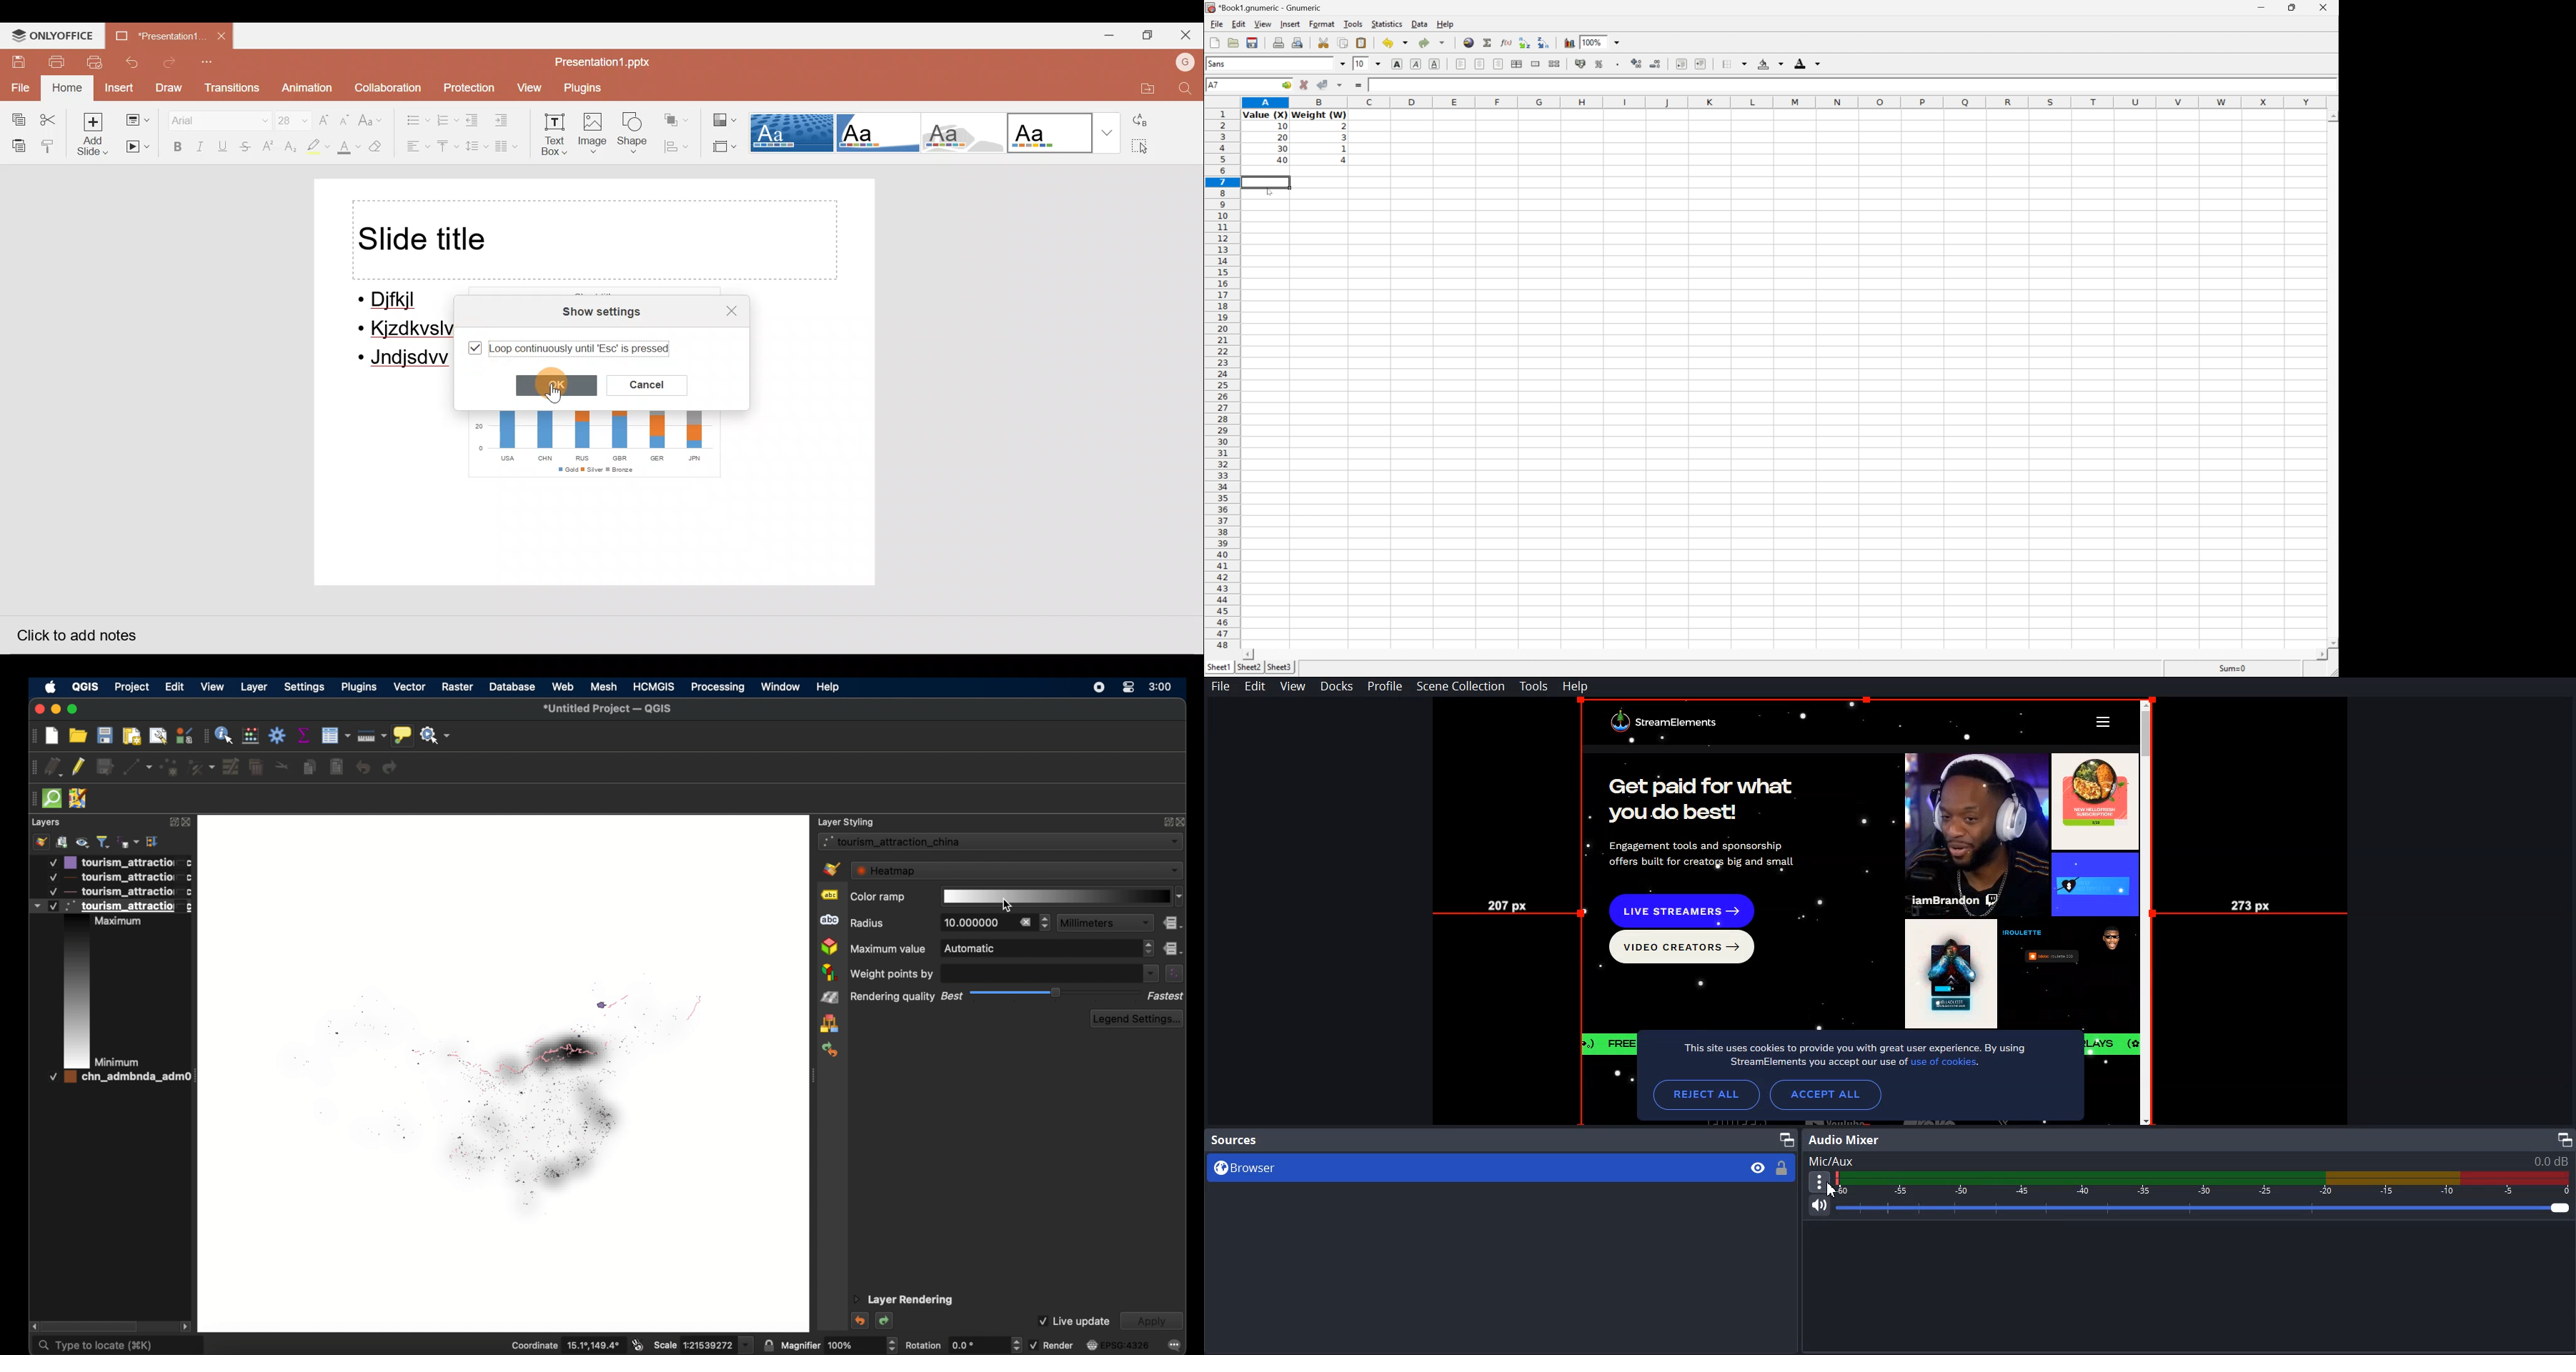  What do you see at coordinates (289, 147) in the screenshot?
I see `Subscript` at bounding box center [289, 147].